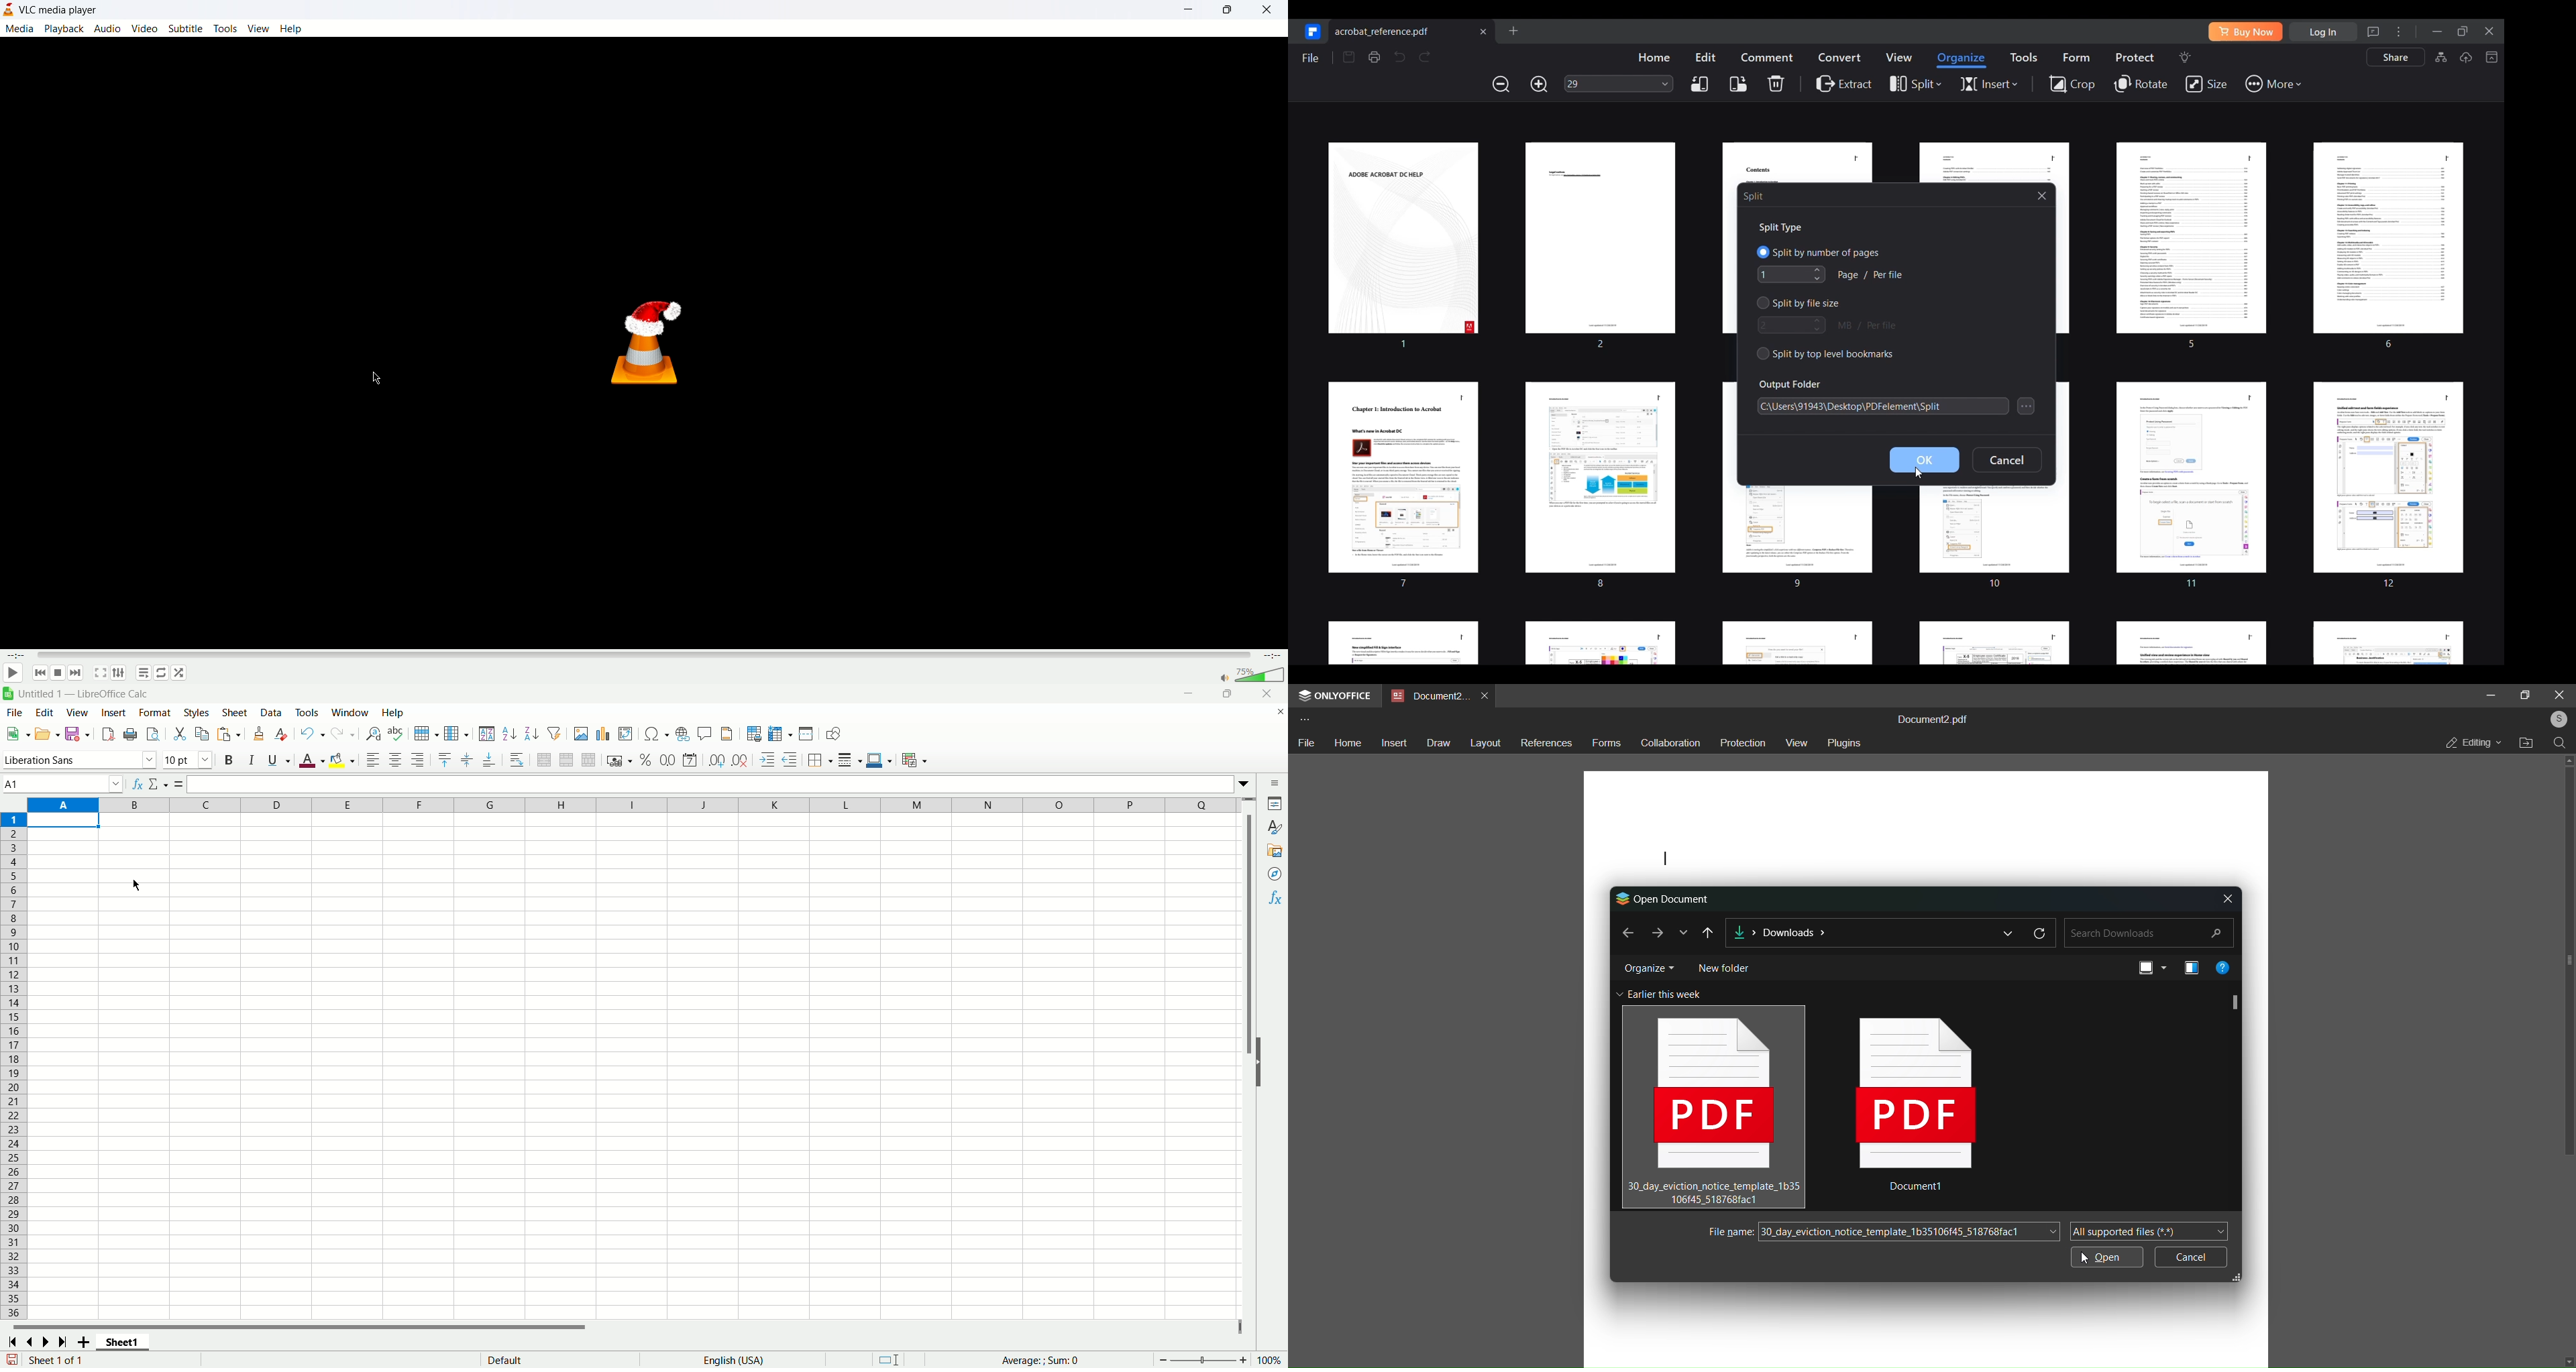  Describe the element at coordinates (729, 734) in the screenshot. I see `headers and footers` at that location.